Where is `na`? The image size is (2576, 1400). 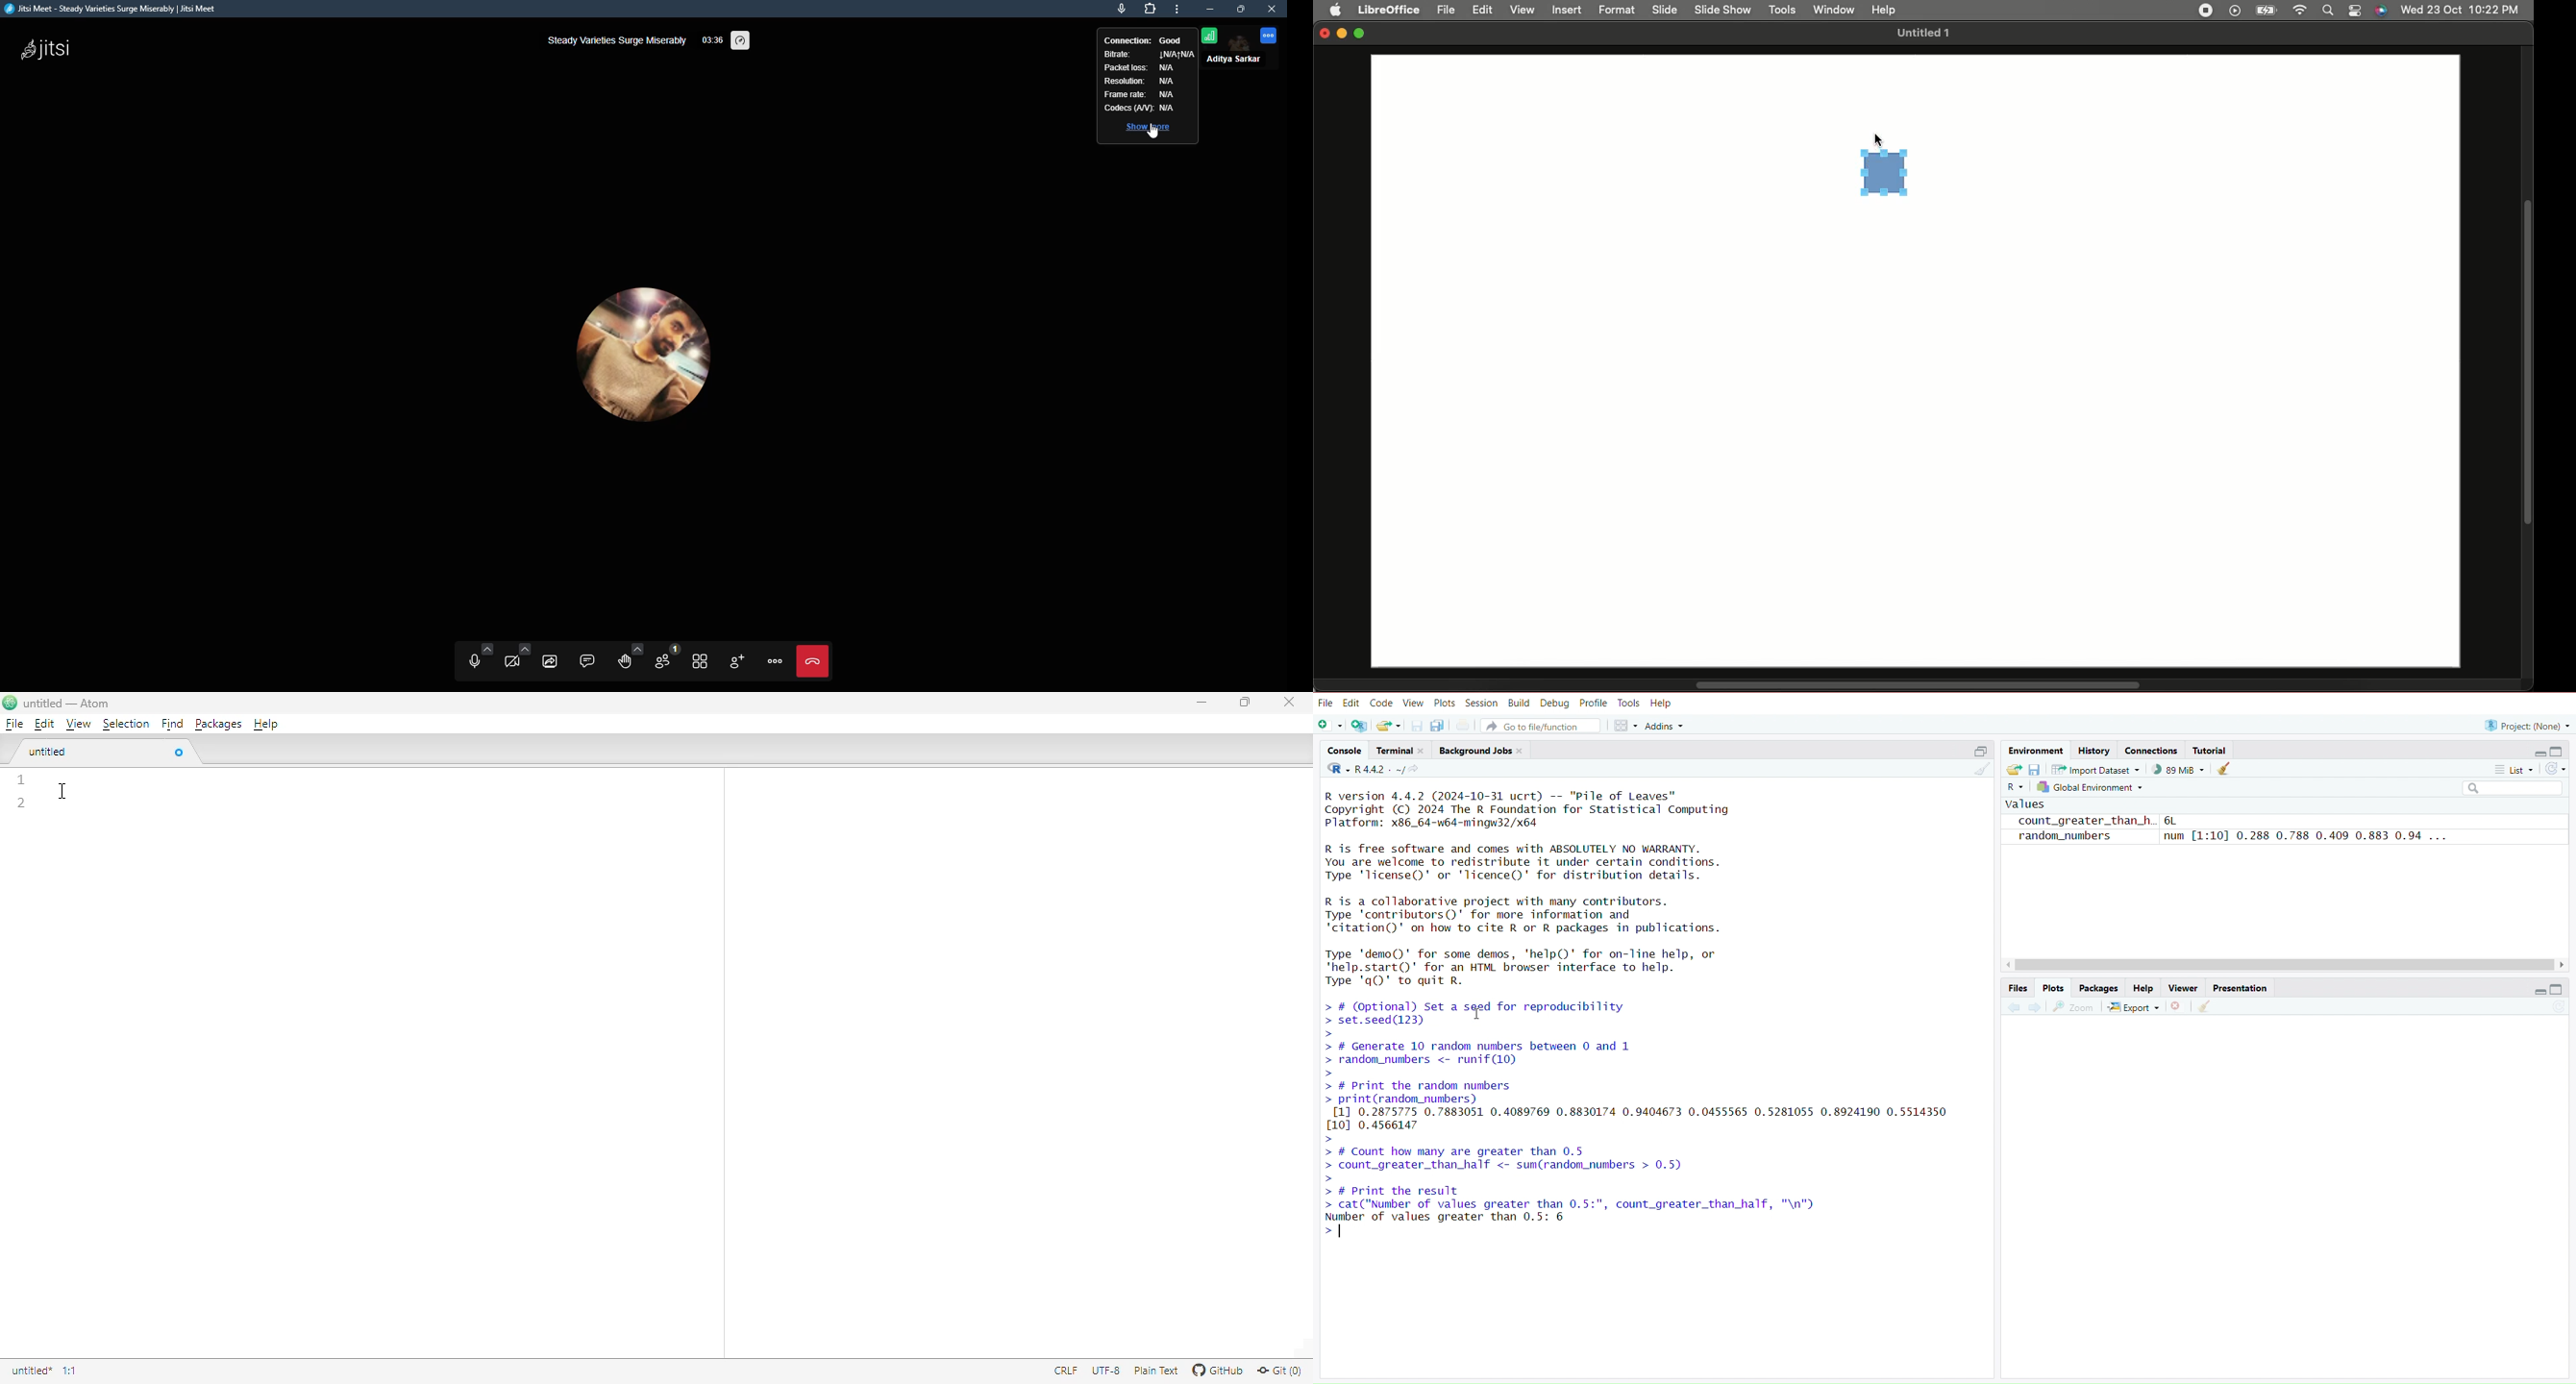 na is located at coordinates (1166, 95).